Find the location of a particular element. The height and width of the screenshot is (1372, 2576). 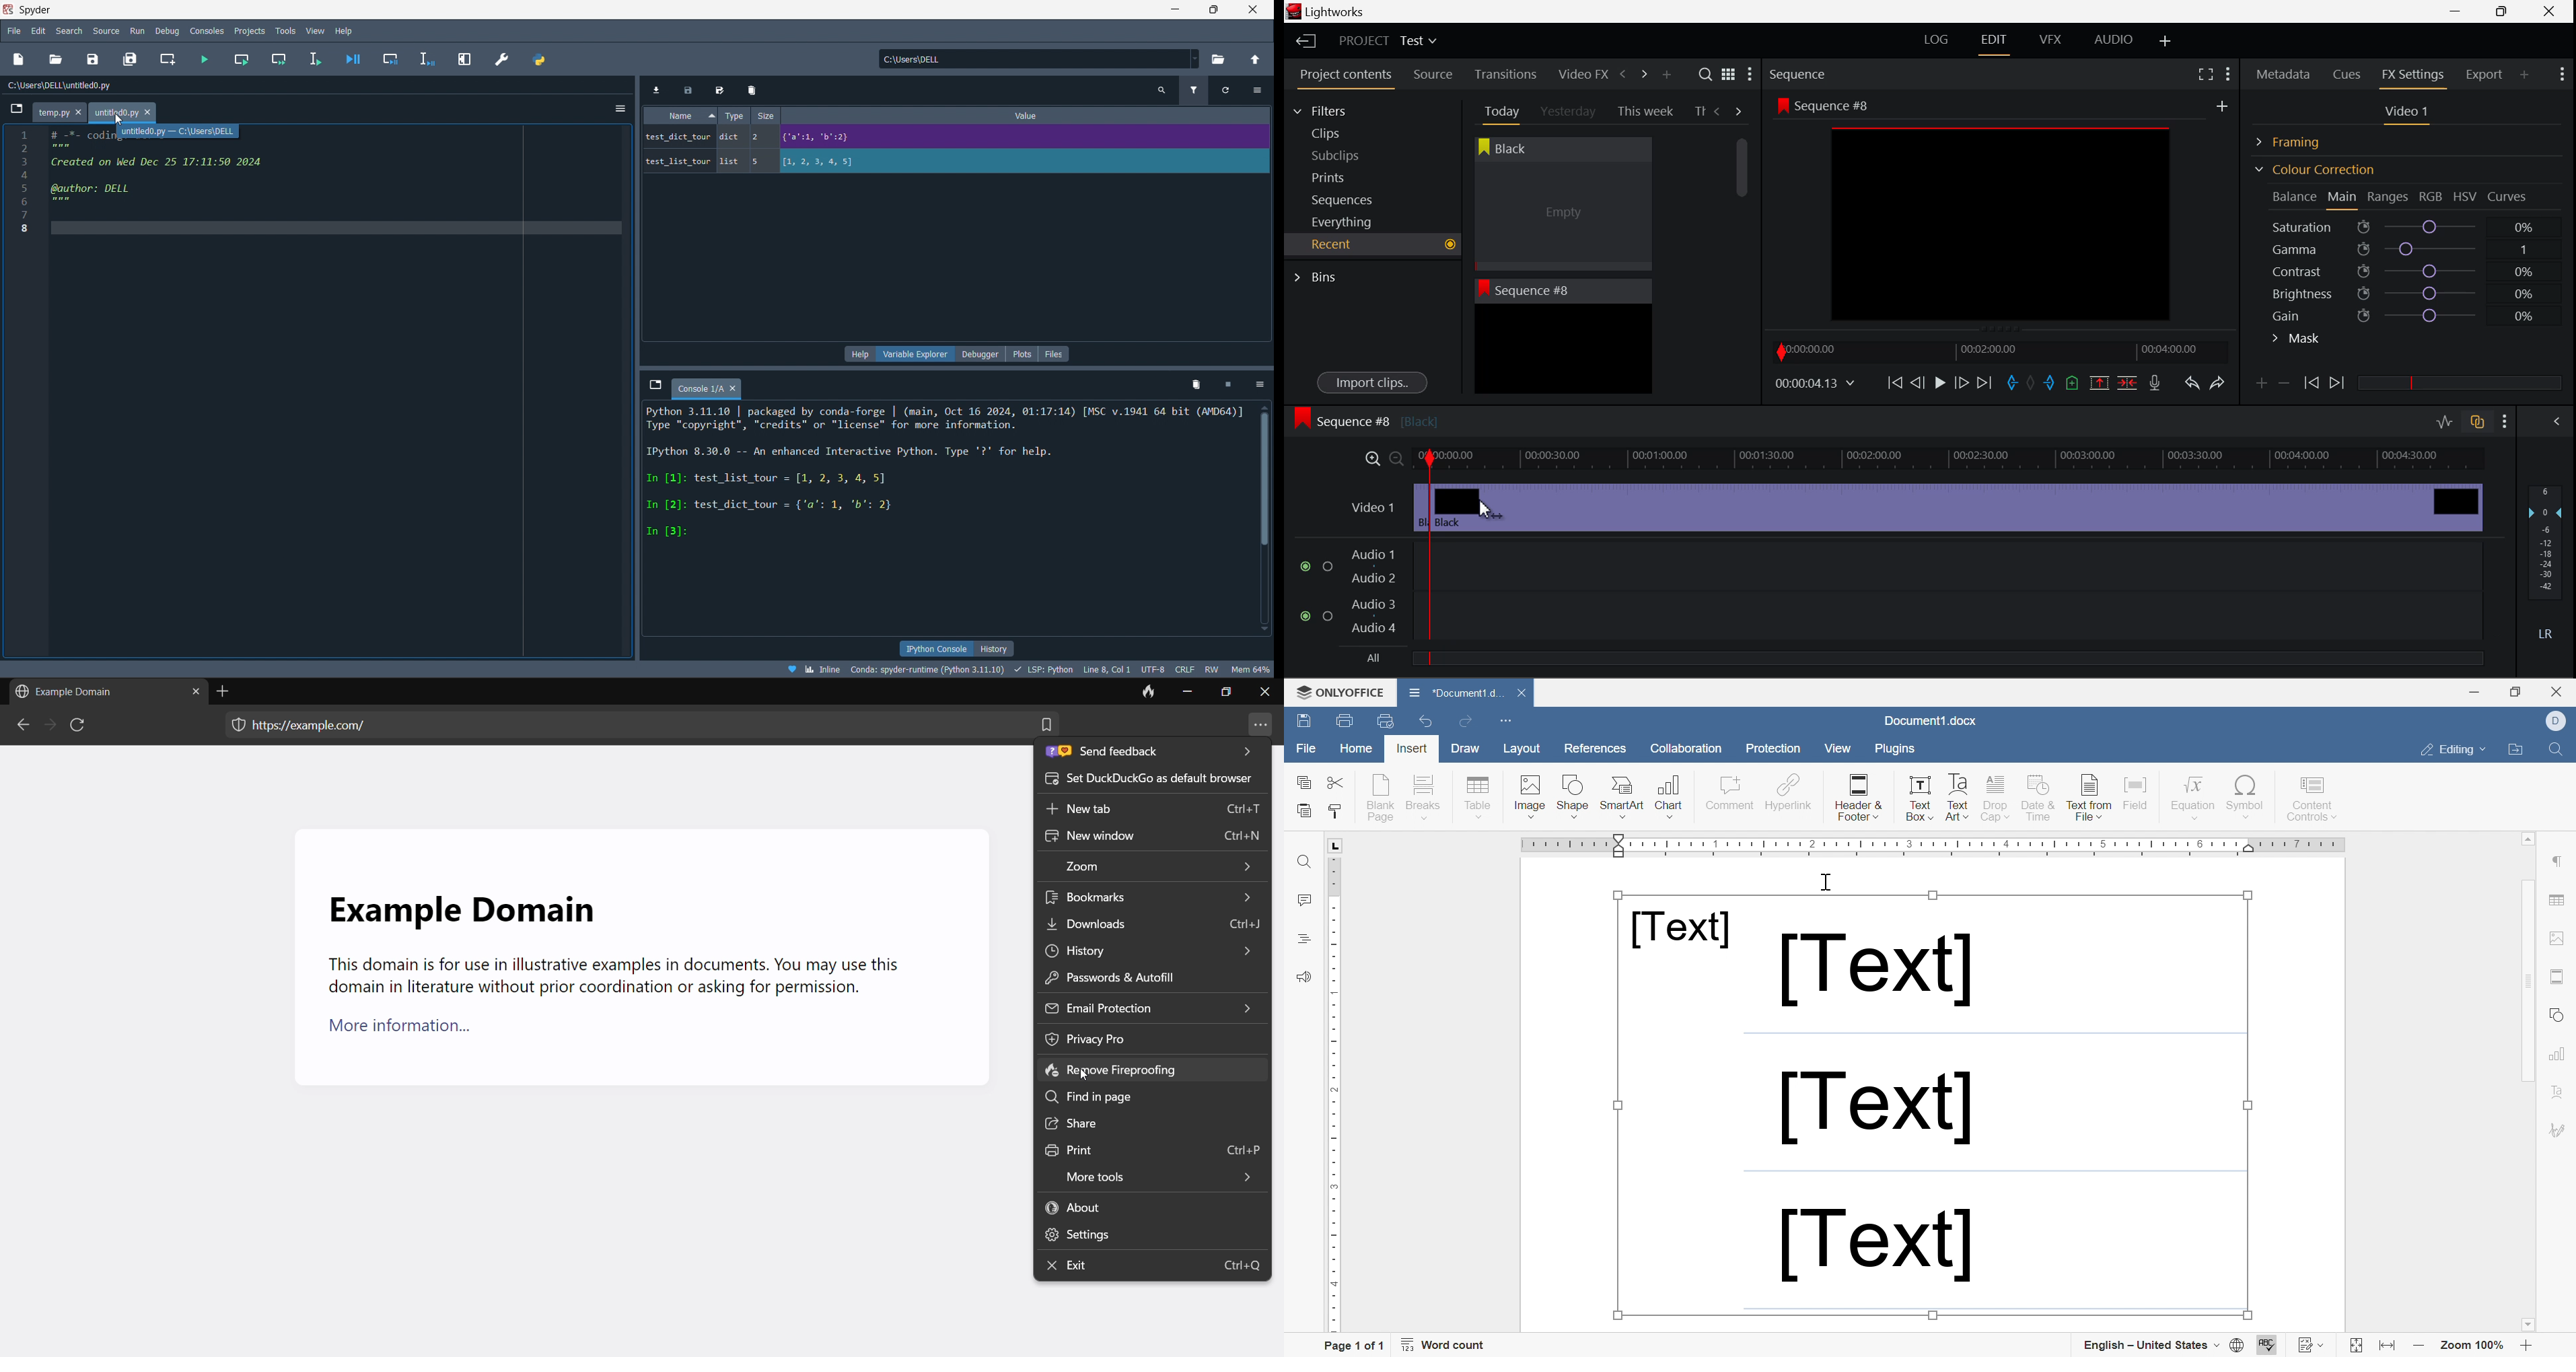

Show Audio Mix is located at coordinates (2558, 420).